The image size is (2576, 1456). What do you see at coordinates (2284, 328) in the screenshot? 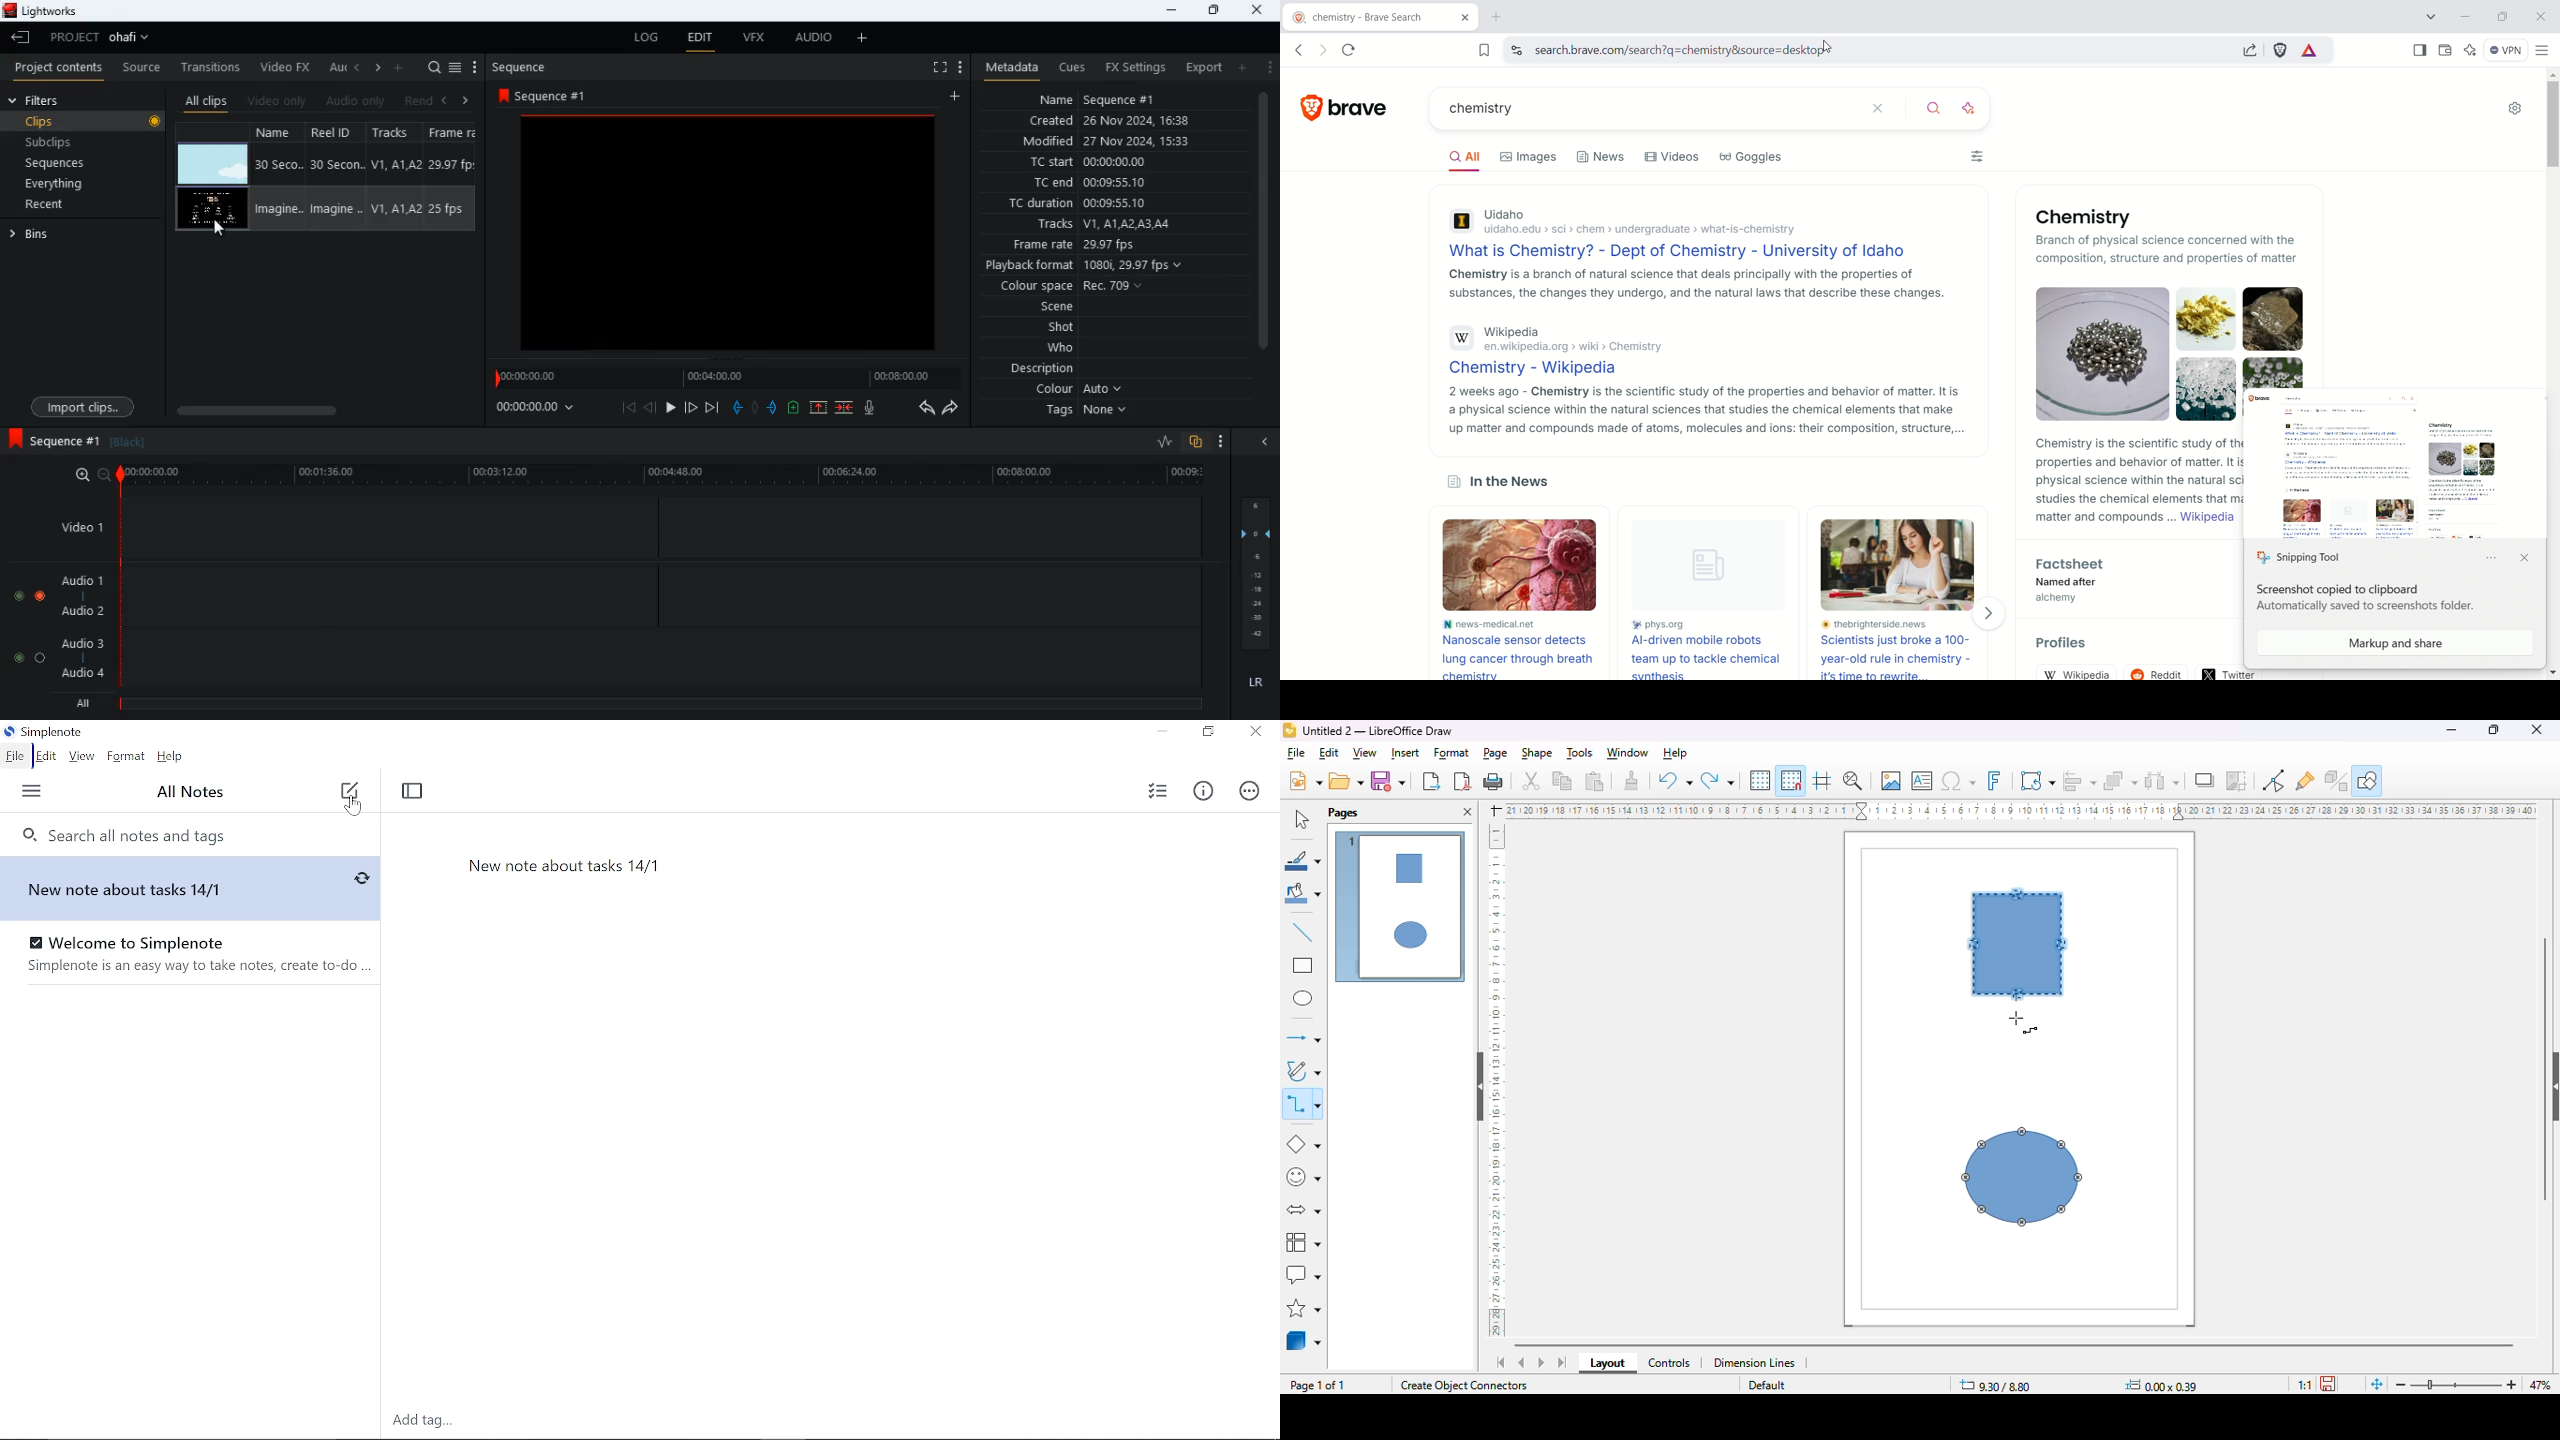
I see `chemical compounds` at bounding box center [2284, 328].